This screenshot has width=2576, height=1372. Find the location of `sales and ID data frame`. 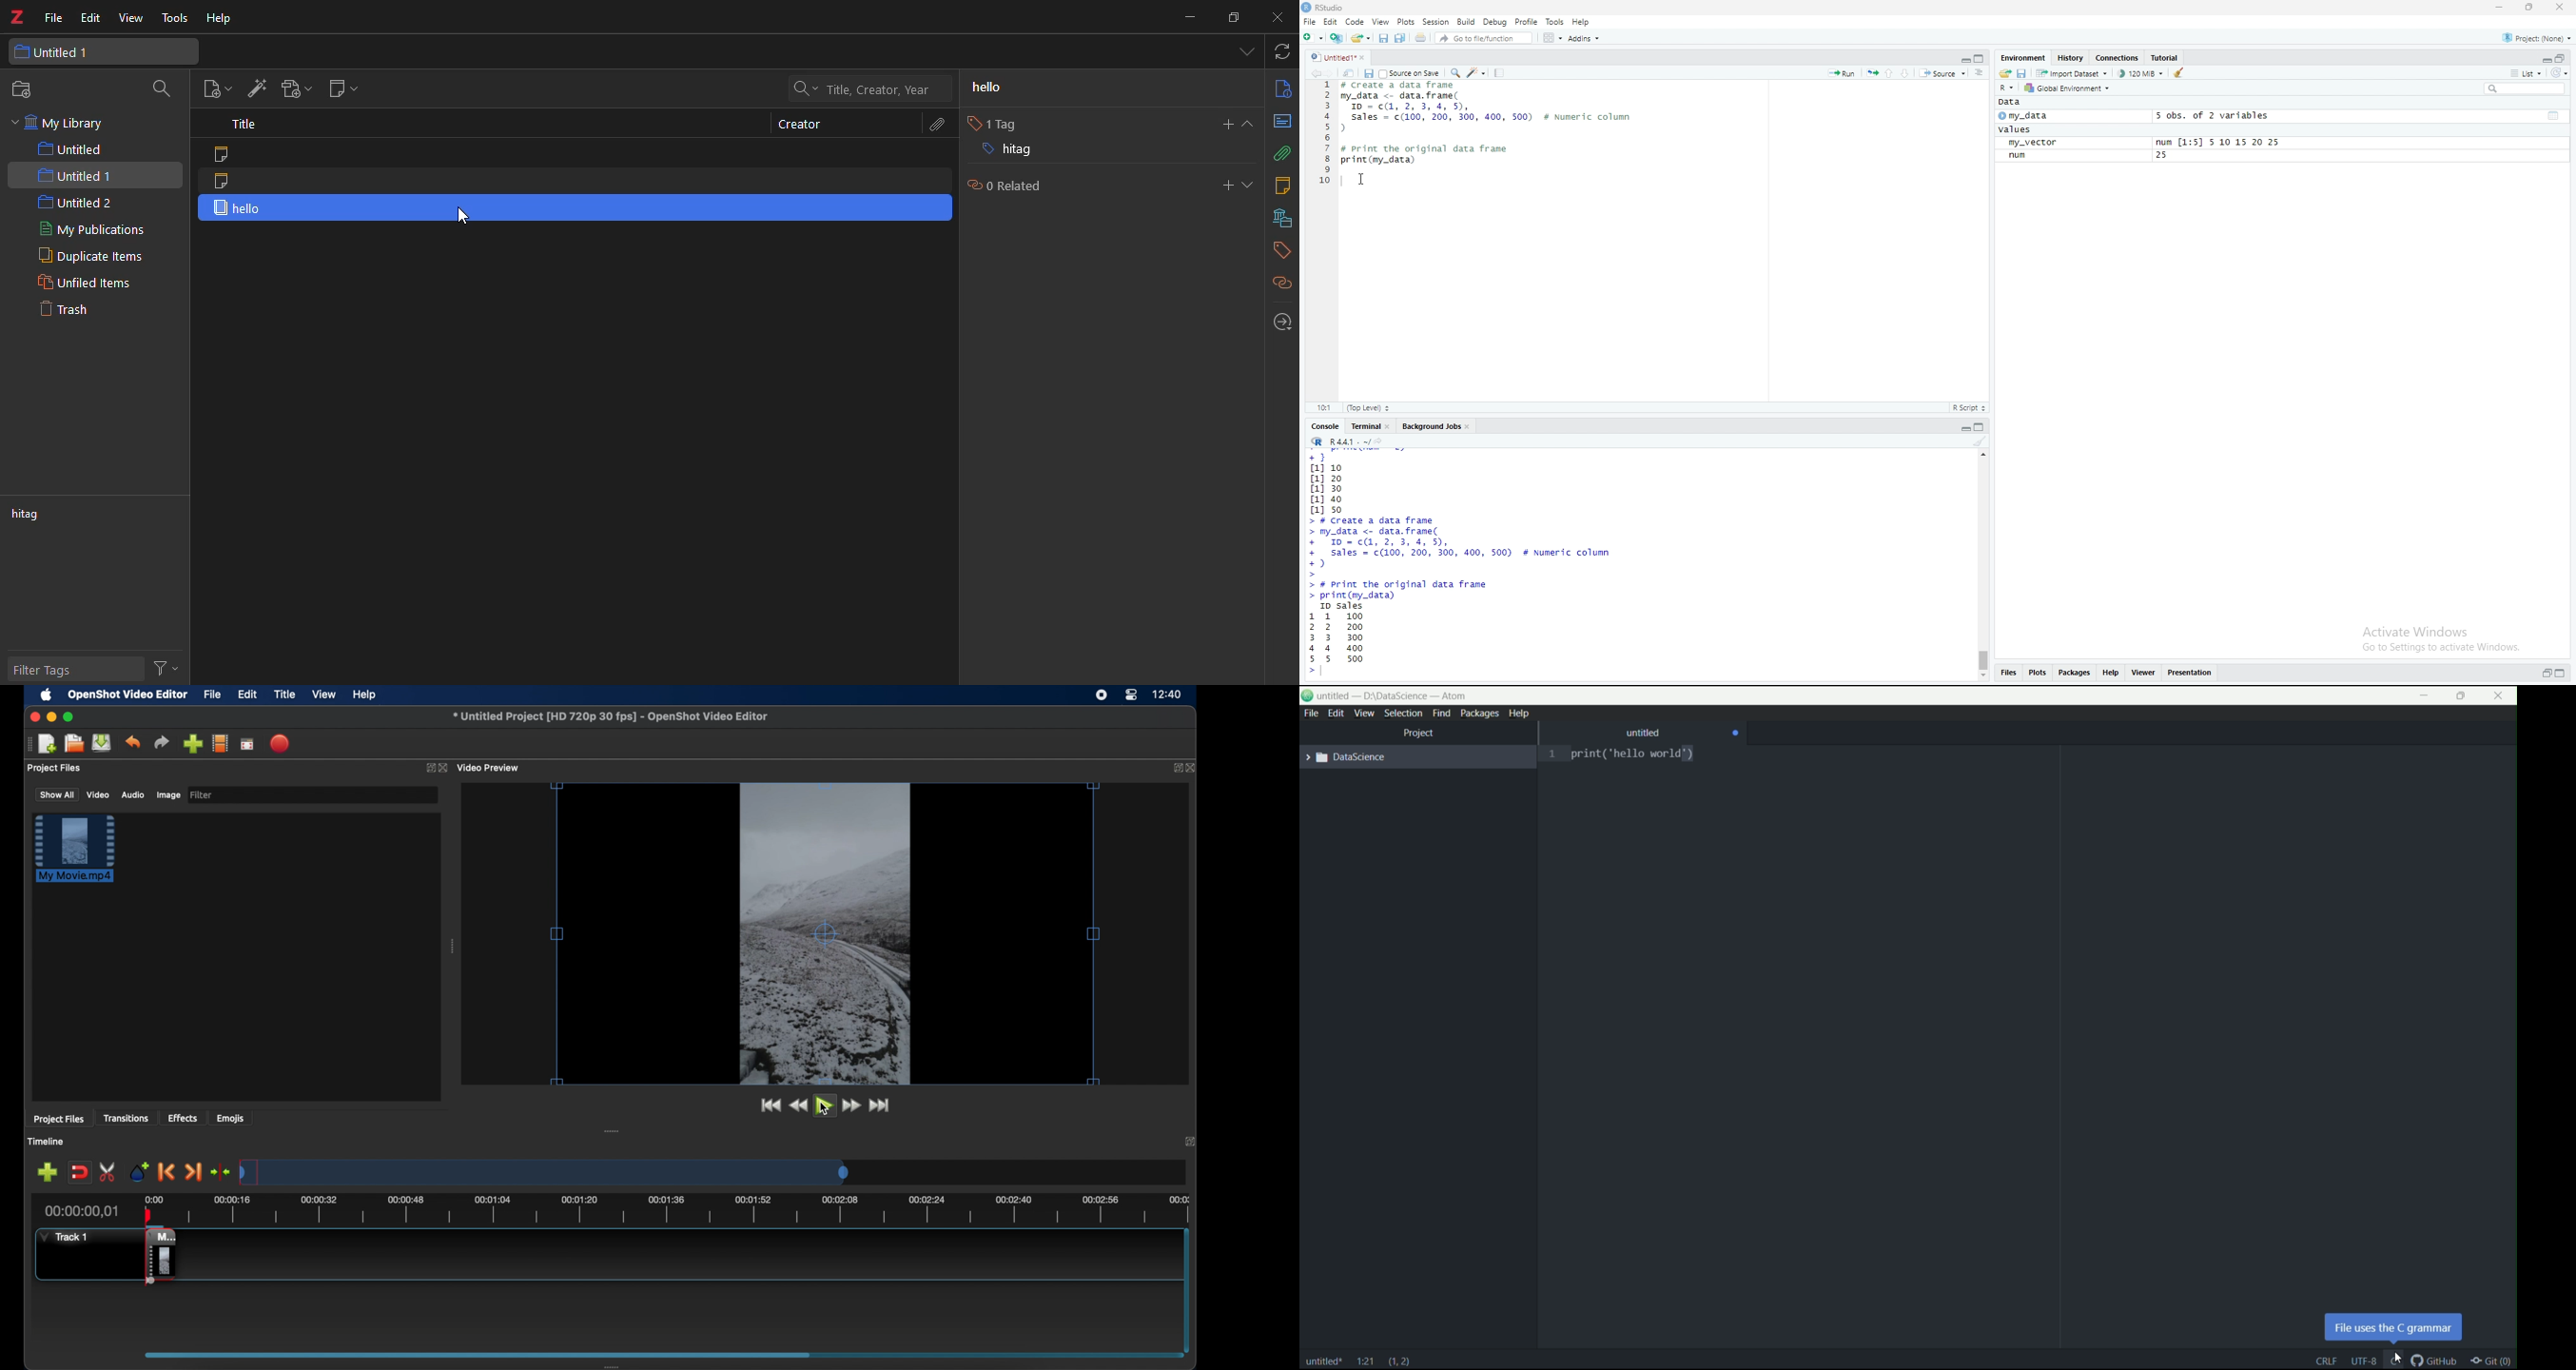

sales and ID data frame is located at coordinates (1488, 114).